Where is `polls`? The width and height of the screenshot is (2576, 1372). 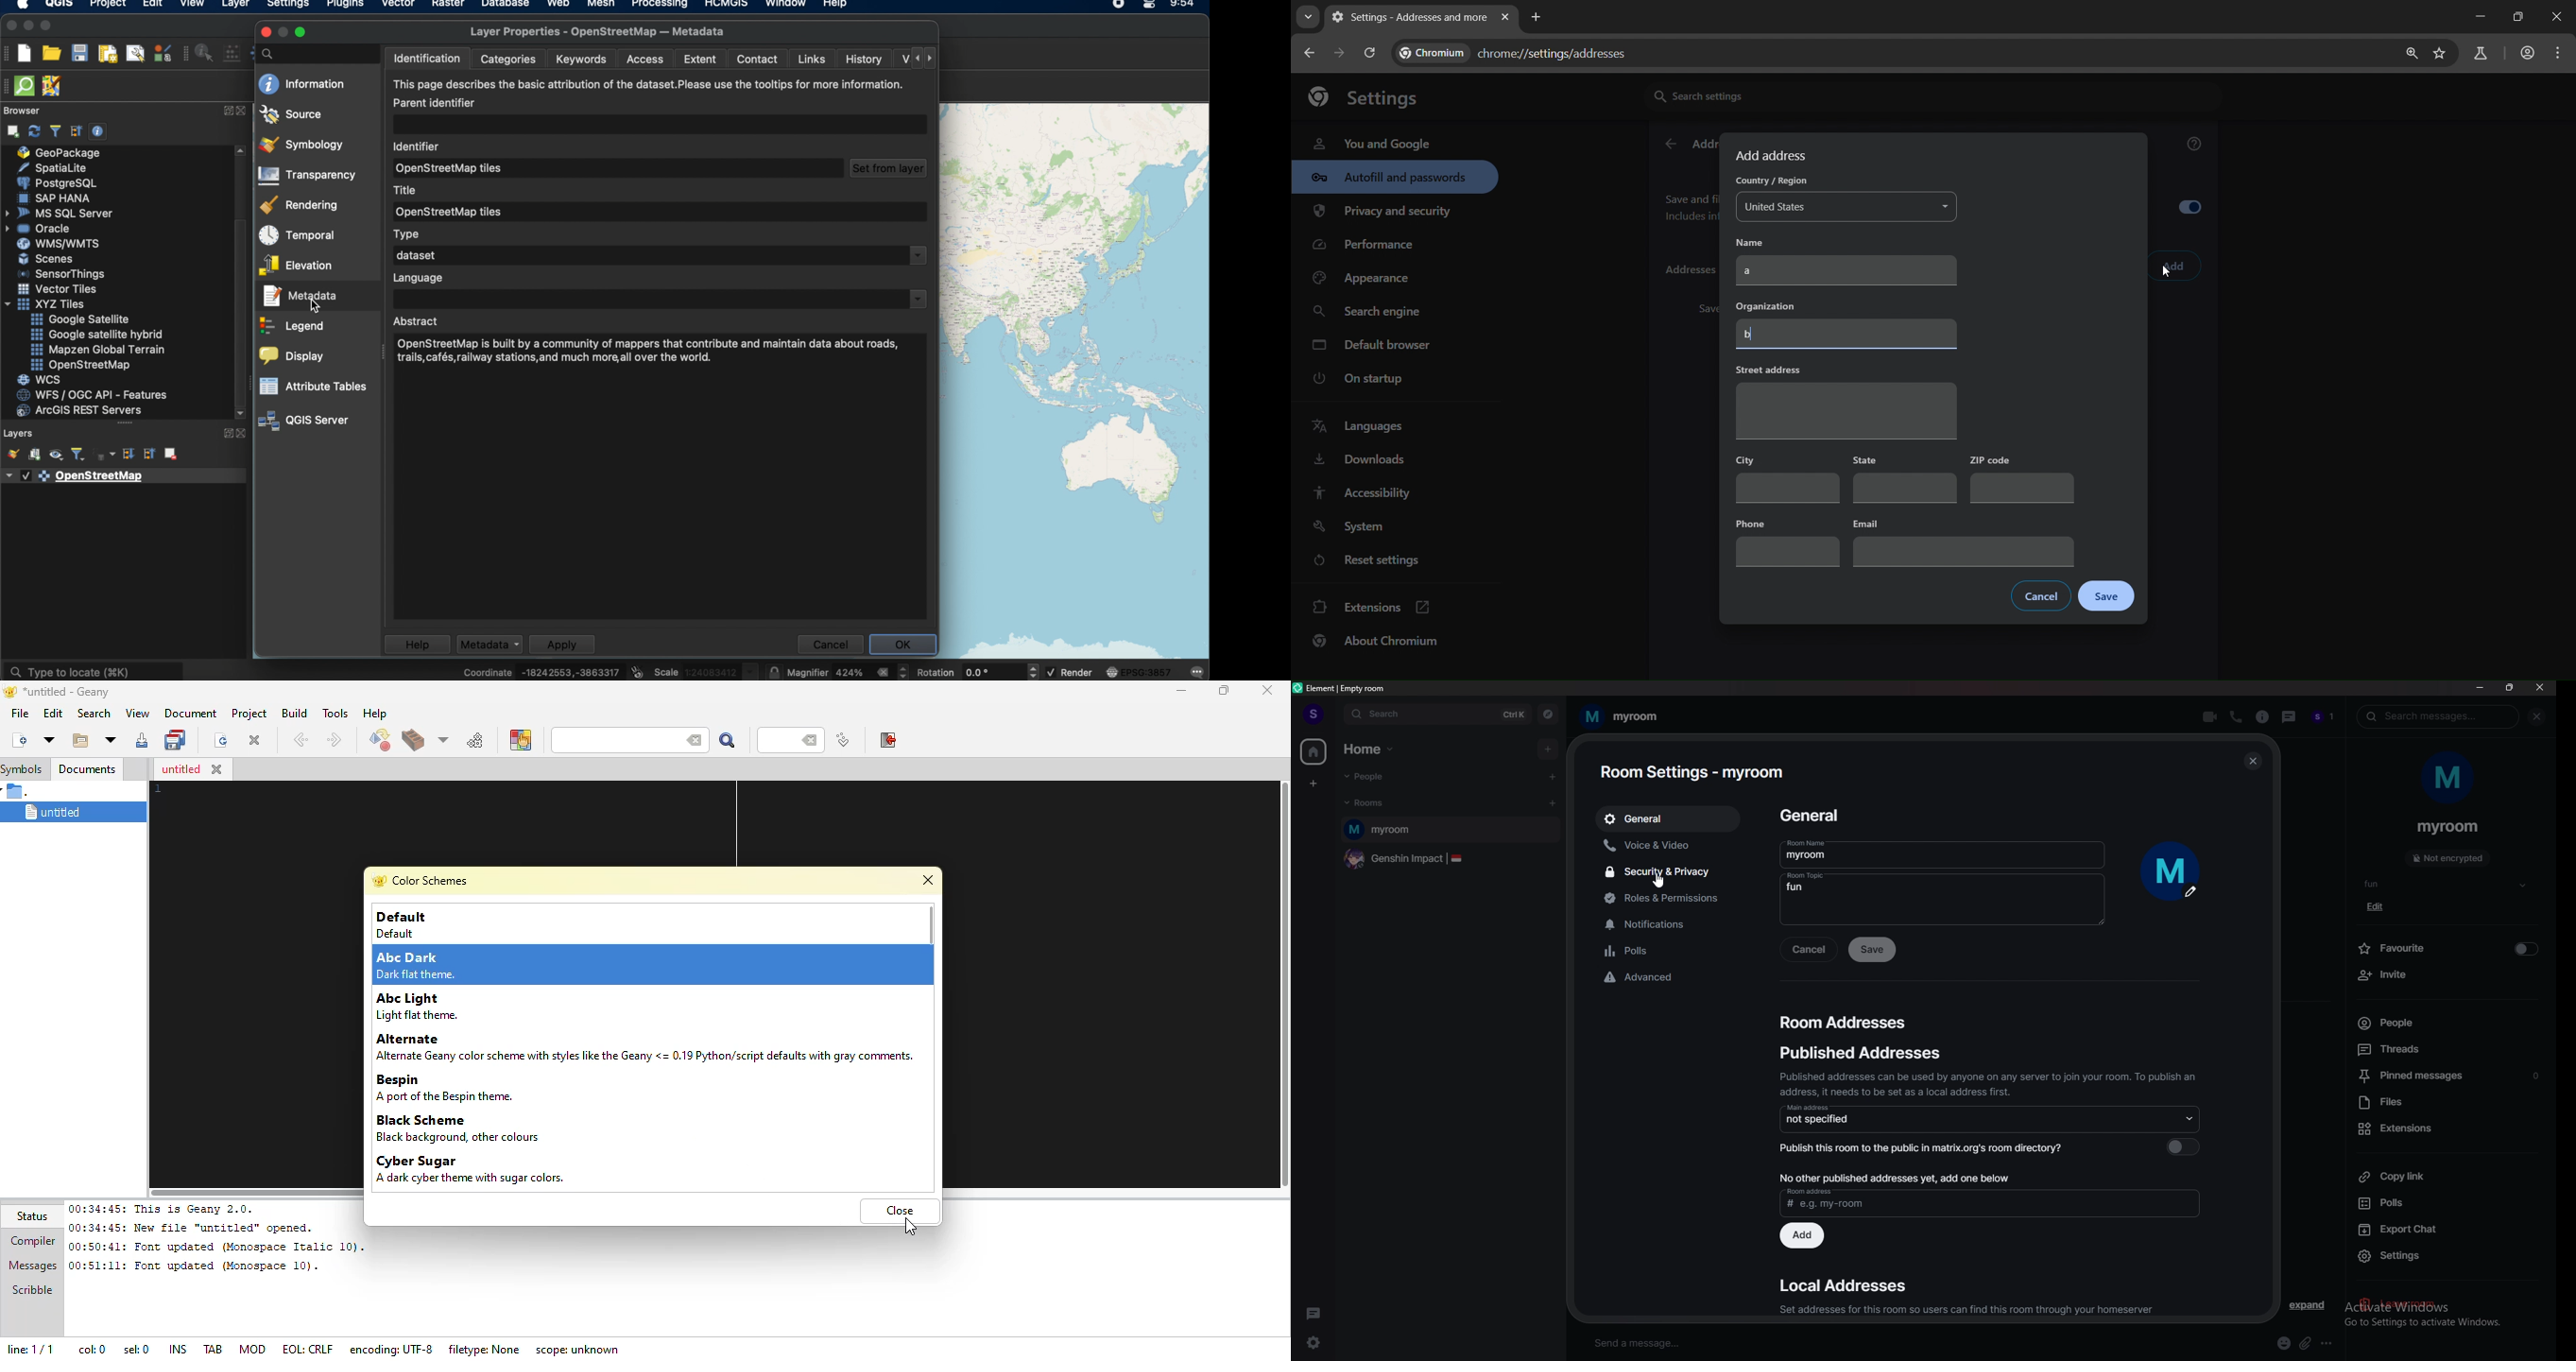
polls is located at coordinates (2449, 1202).